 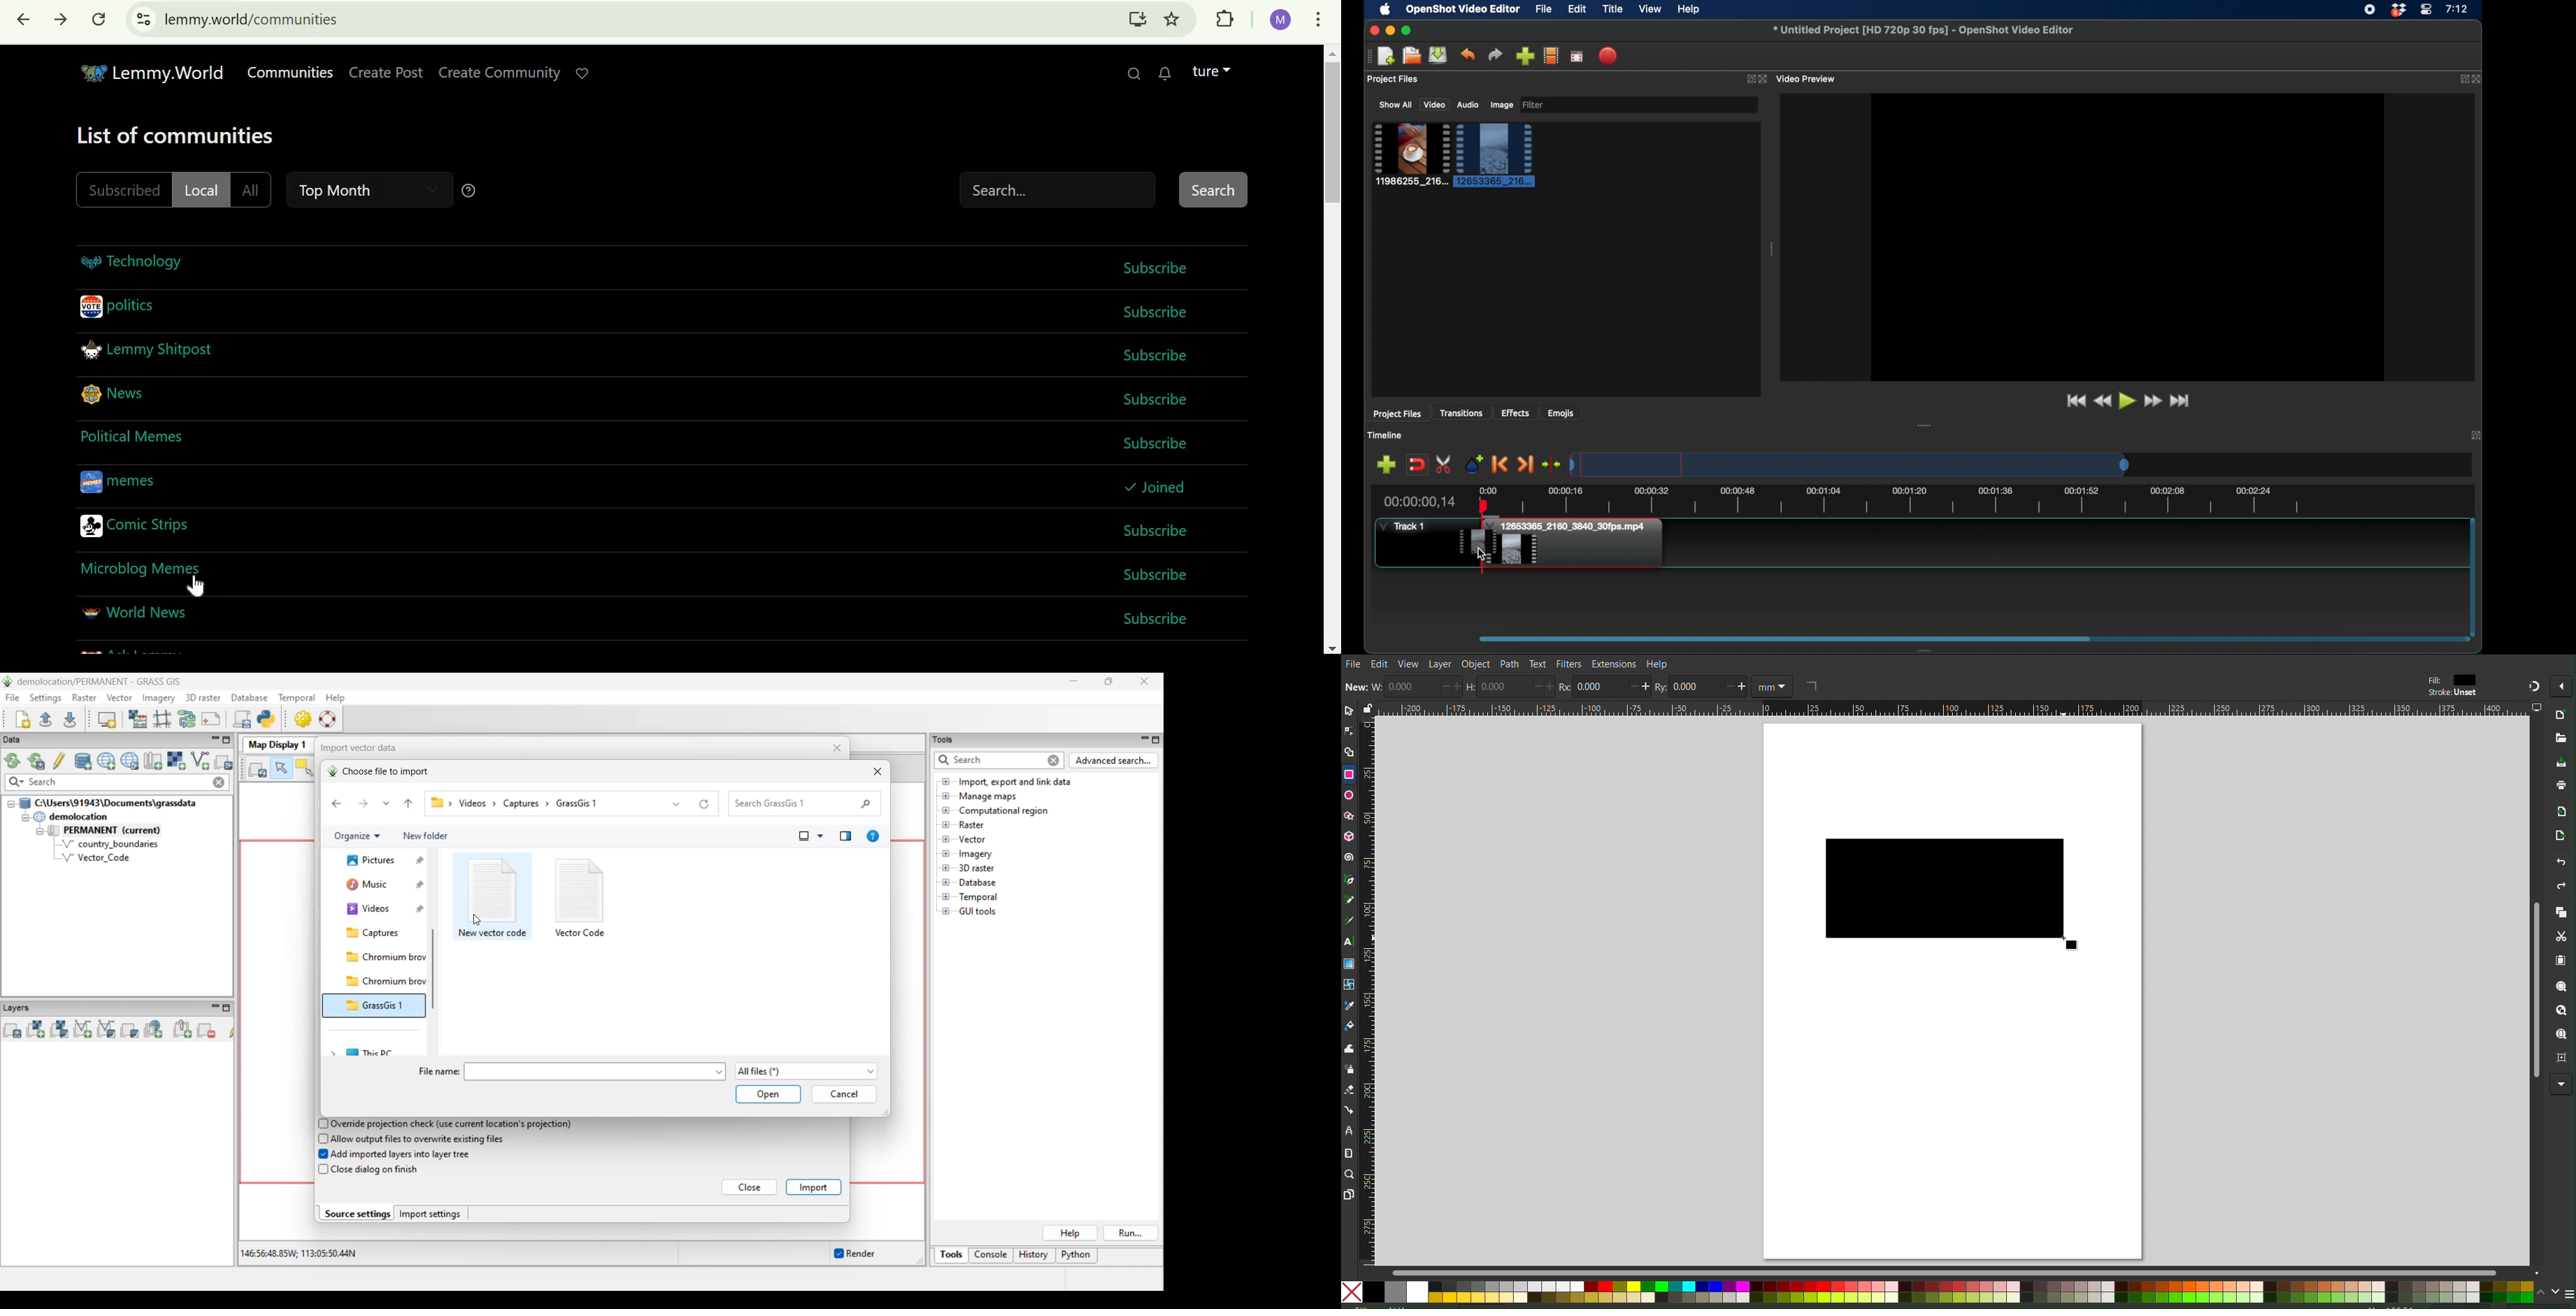 What do you see at coordinates (1349, 1153) in the screenshot?
I see `Measure Tool` at bounding box center [1349, 1153].